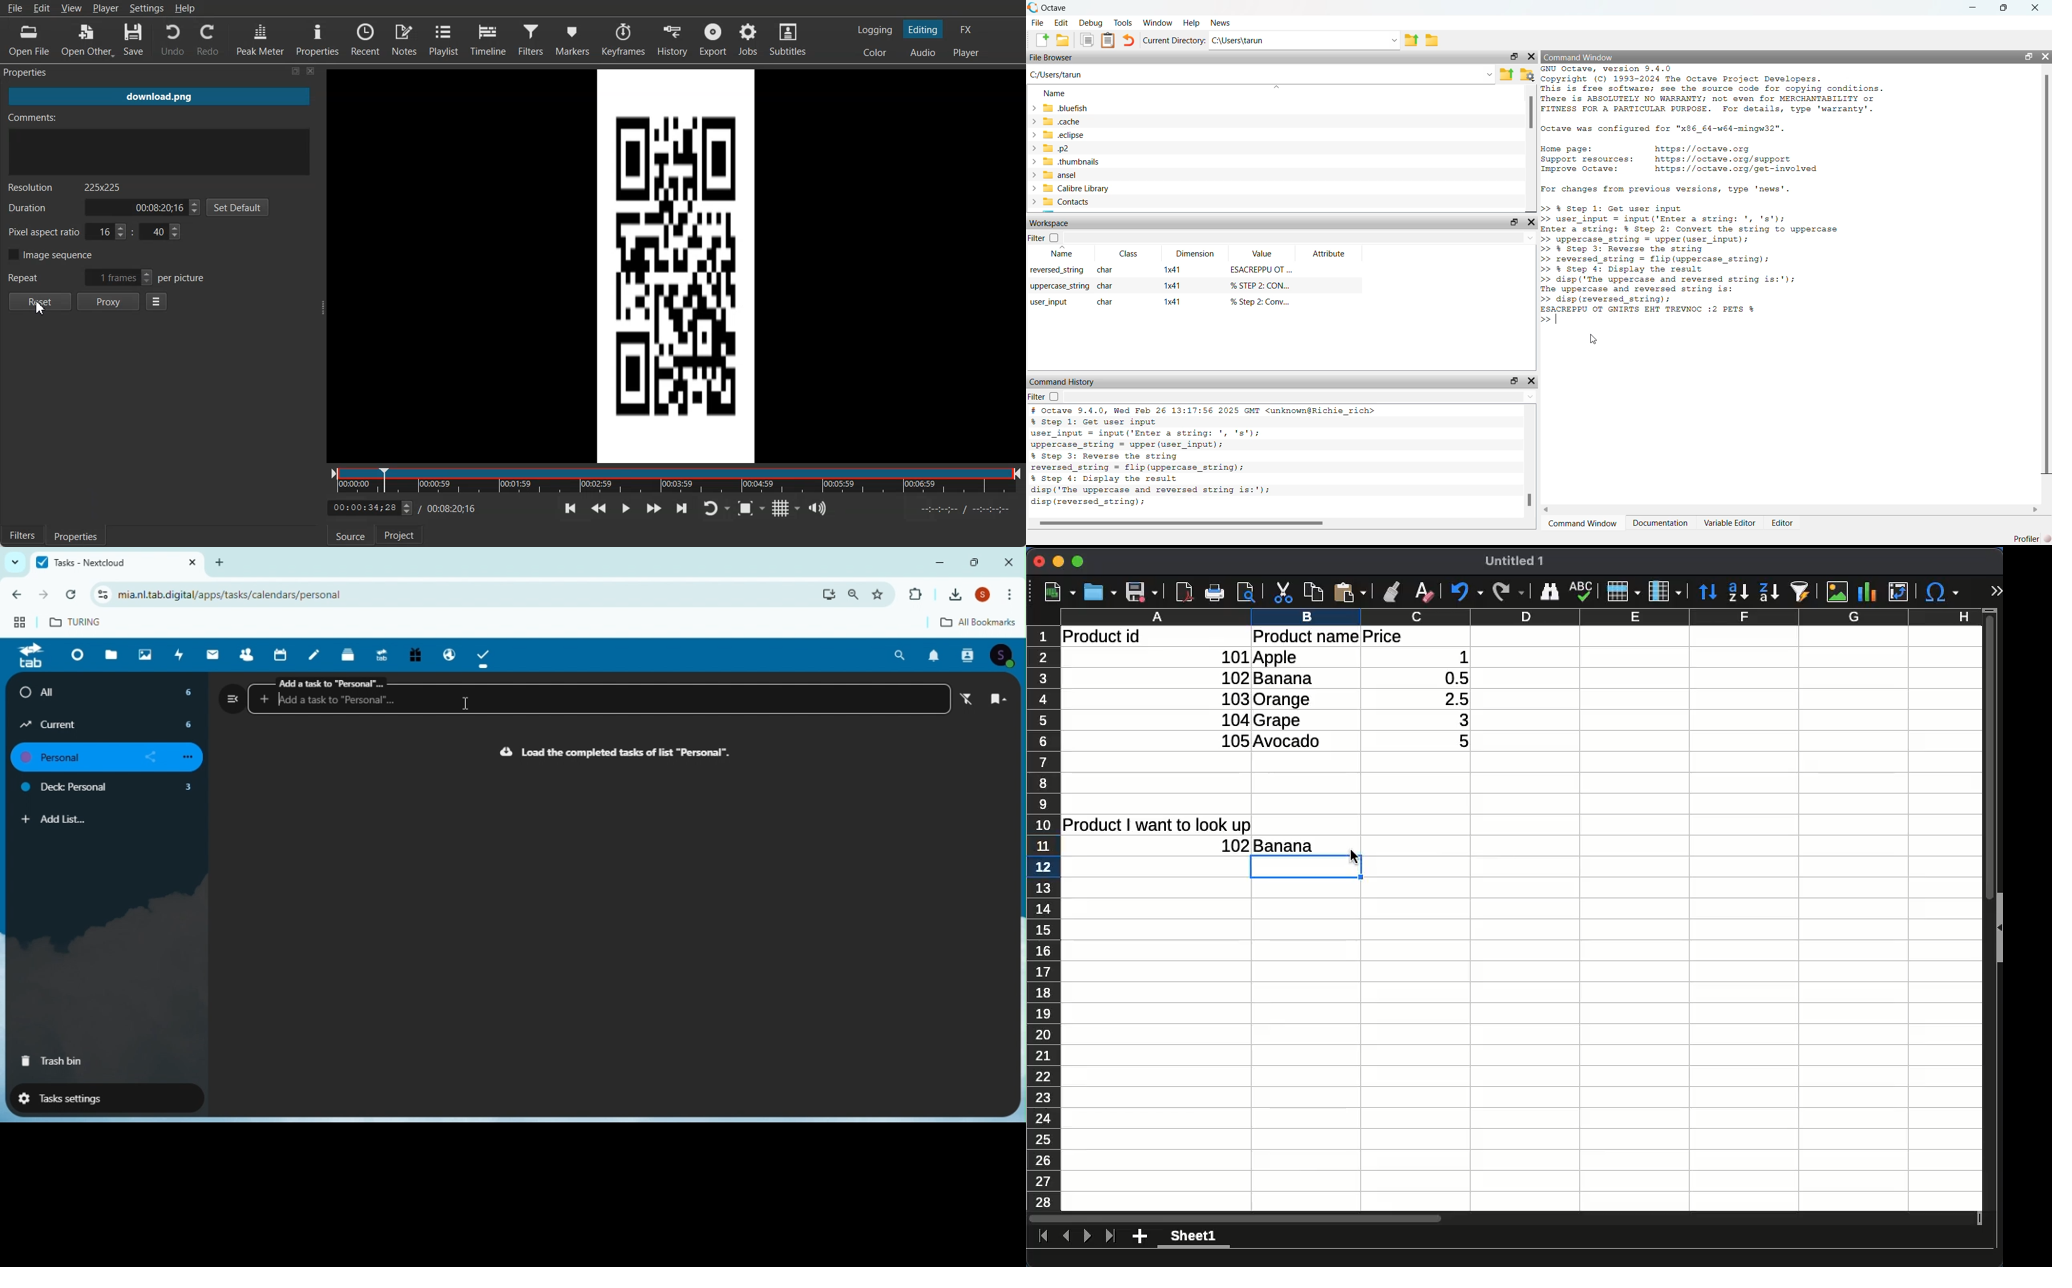 This screenshot has height=1288, width=2072. What do you see at coordinates (673, 264) in the screenshot?
I see `File Preview` at bounding box center [673, 264].